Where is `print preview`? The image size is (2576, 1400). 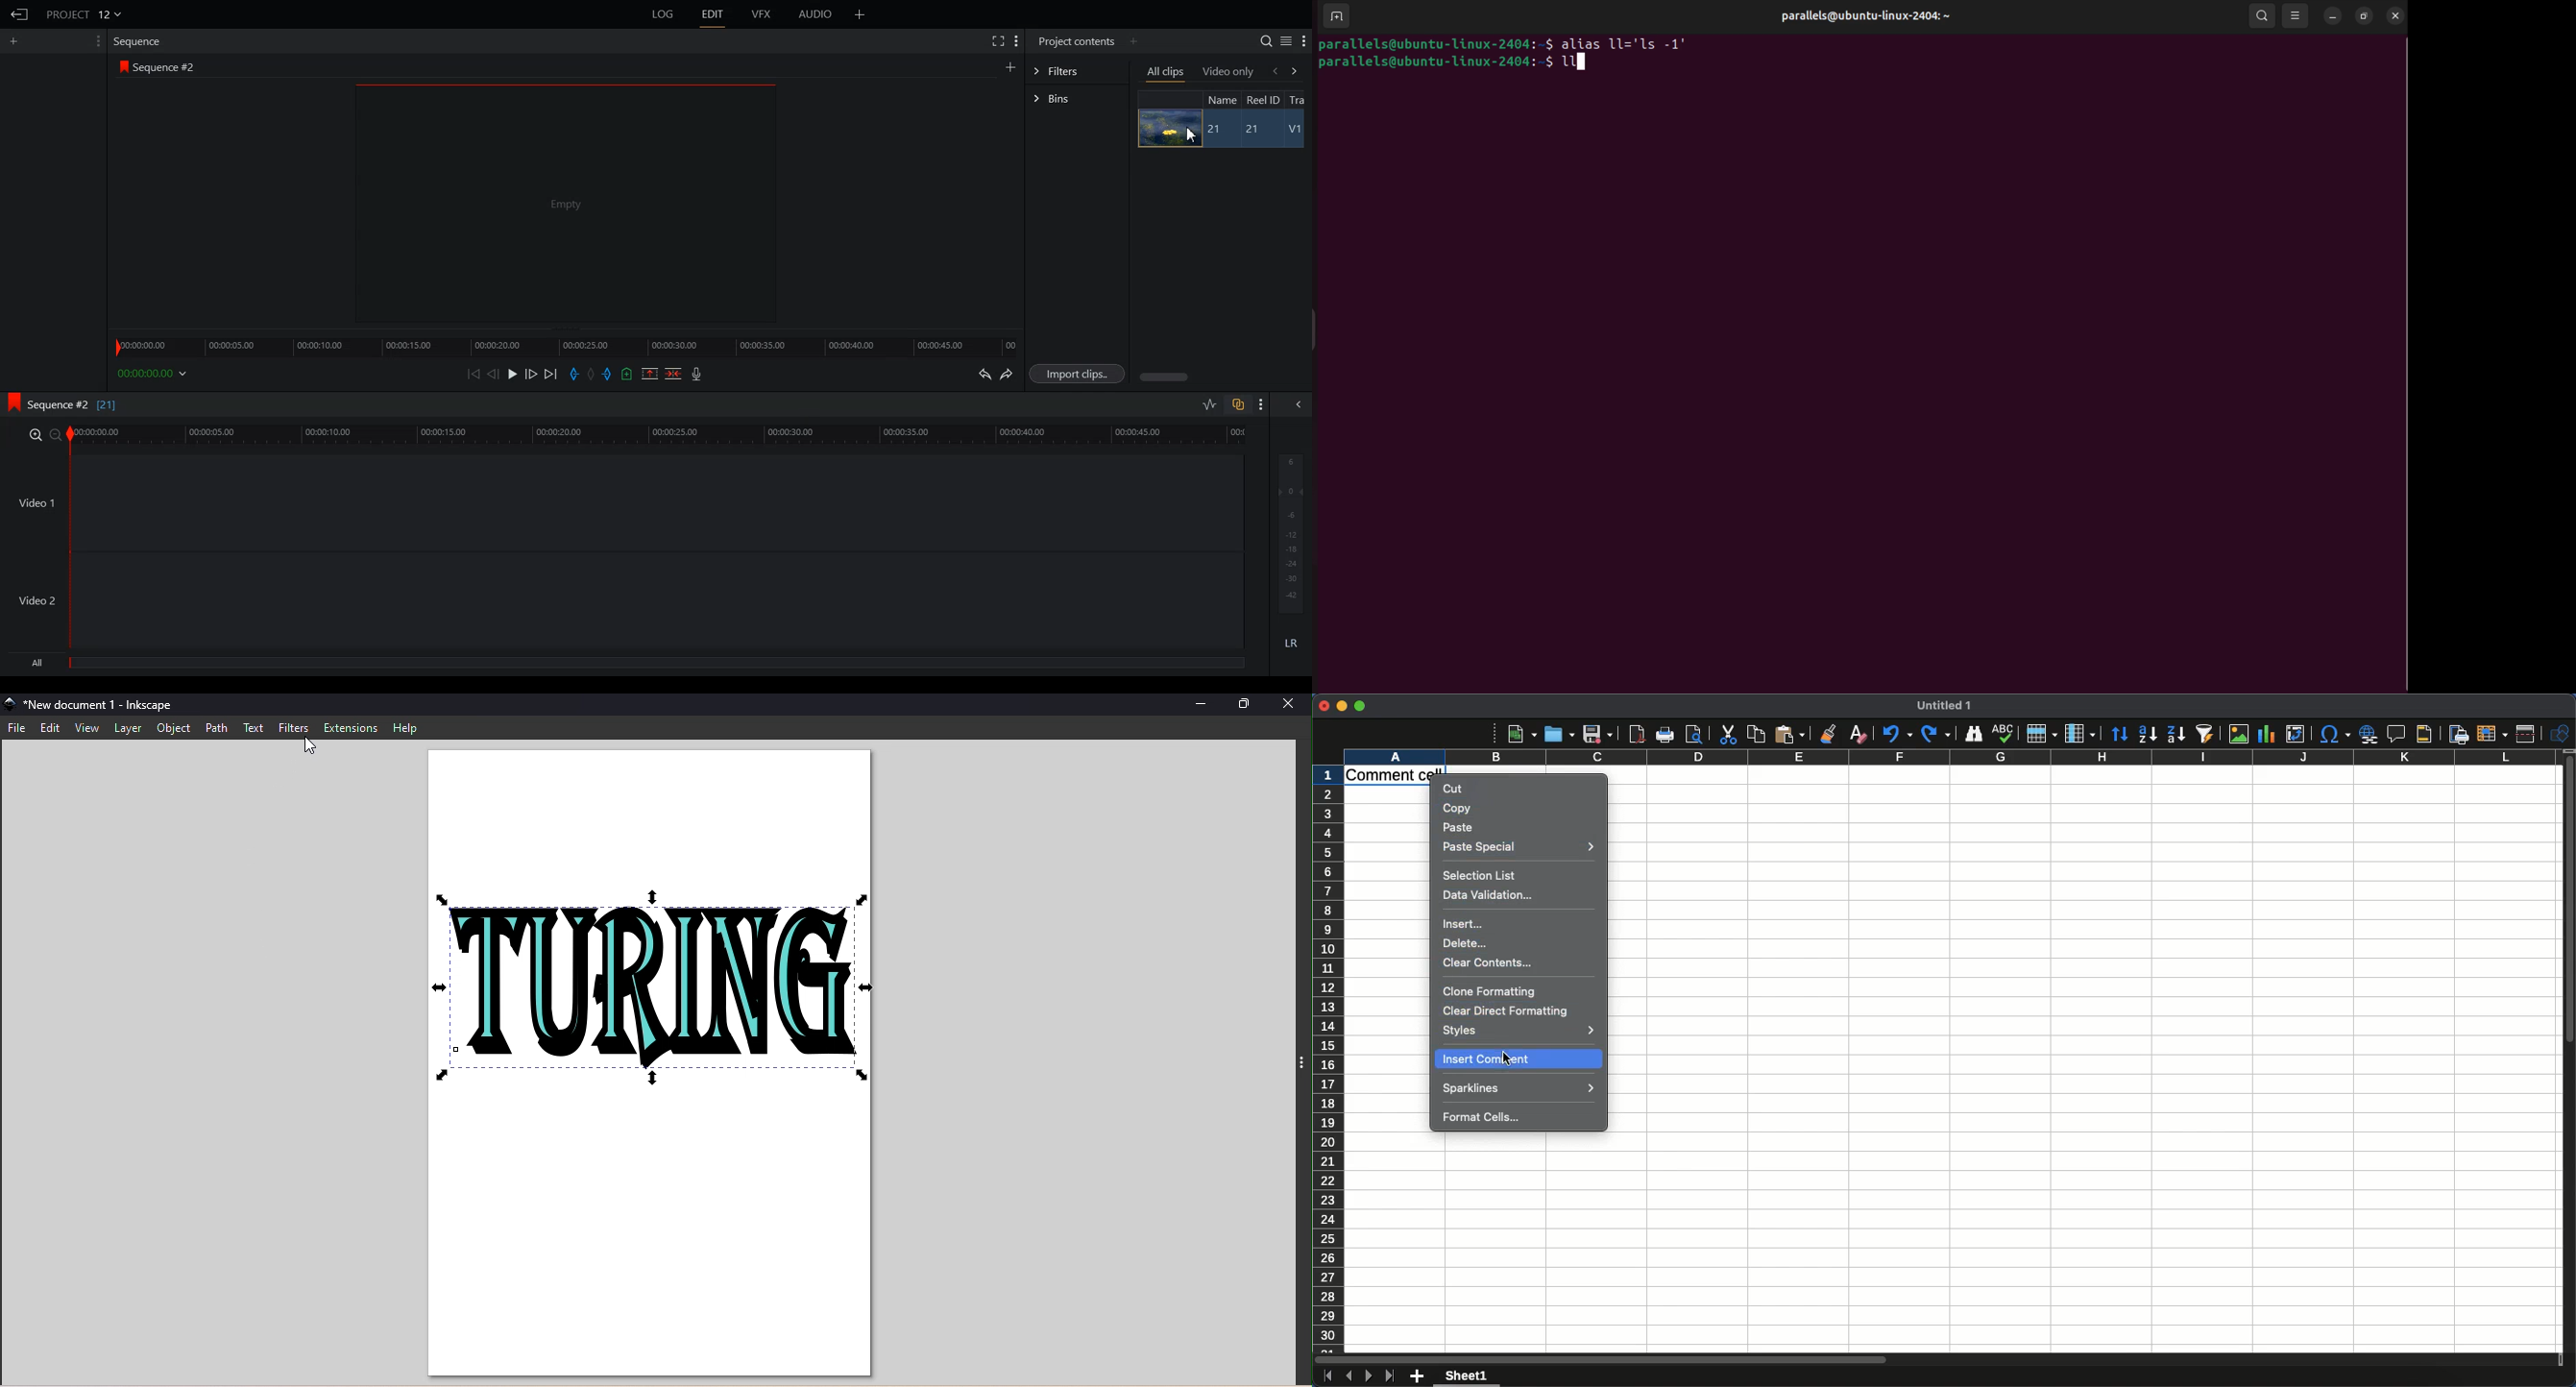
print preview is located at coordinates (1696, 732).